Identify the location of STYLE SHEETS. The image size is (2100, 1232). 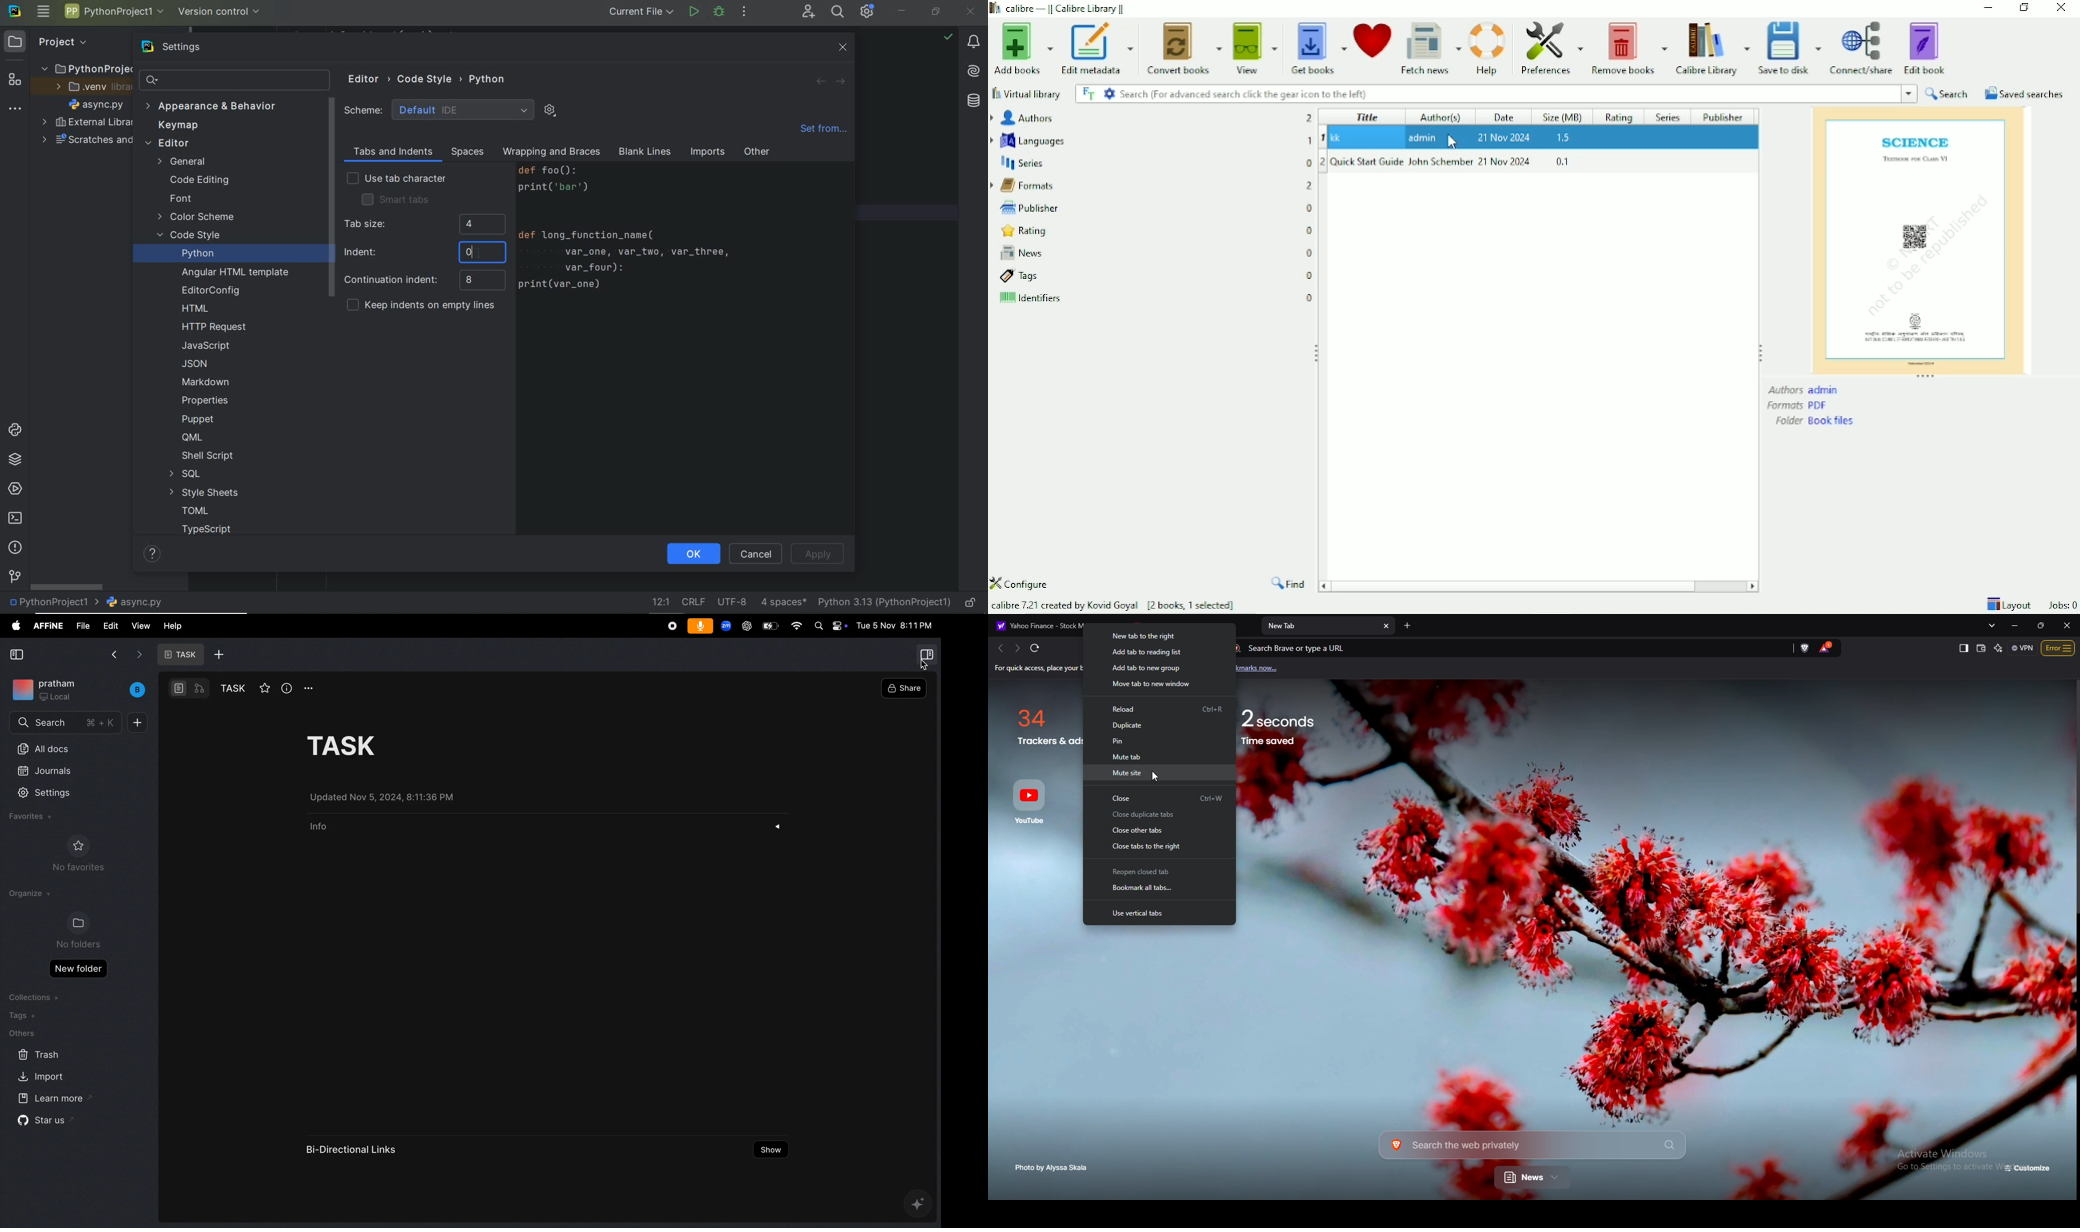
(204, 492).